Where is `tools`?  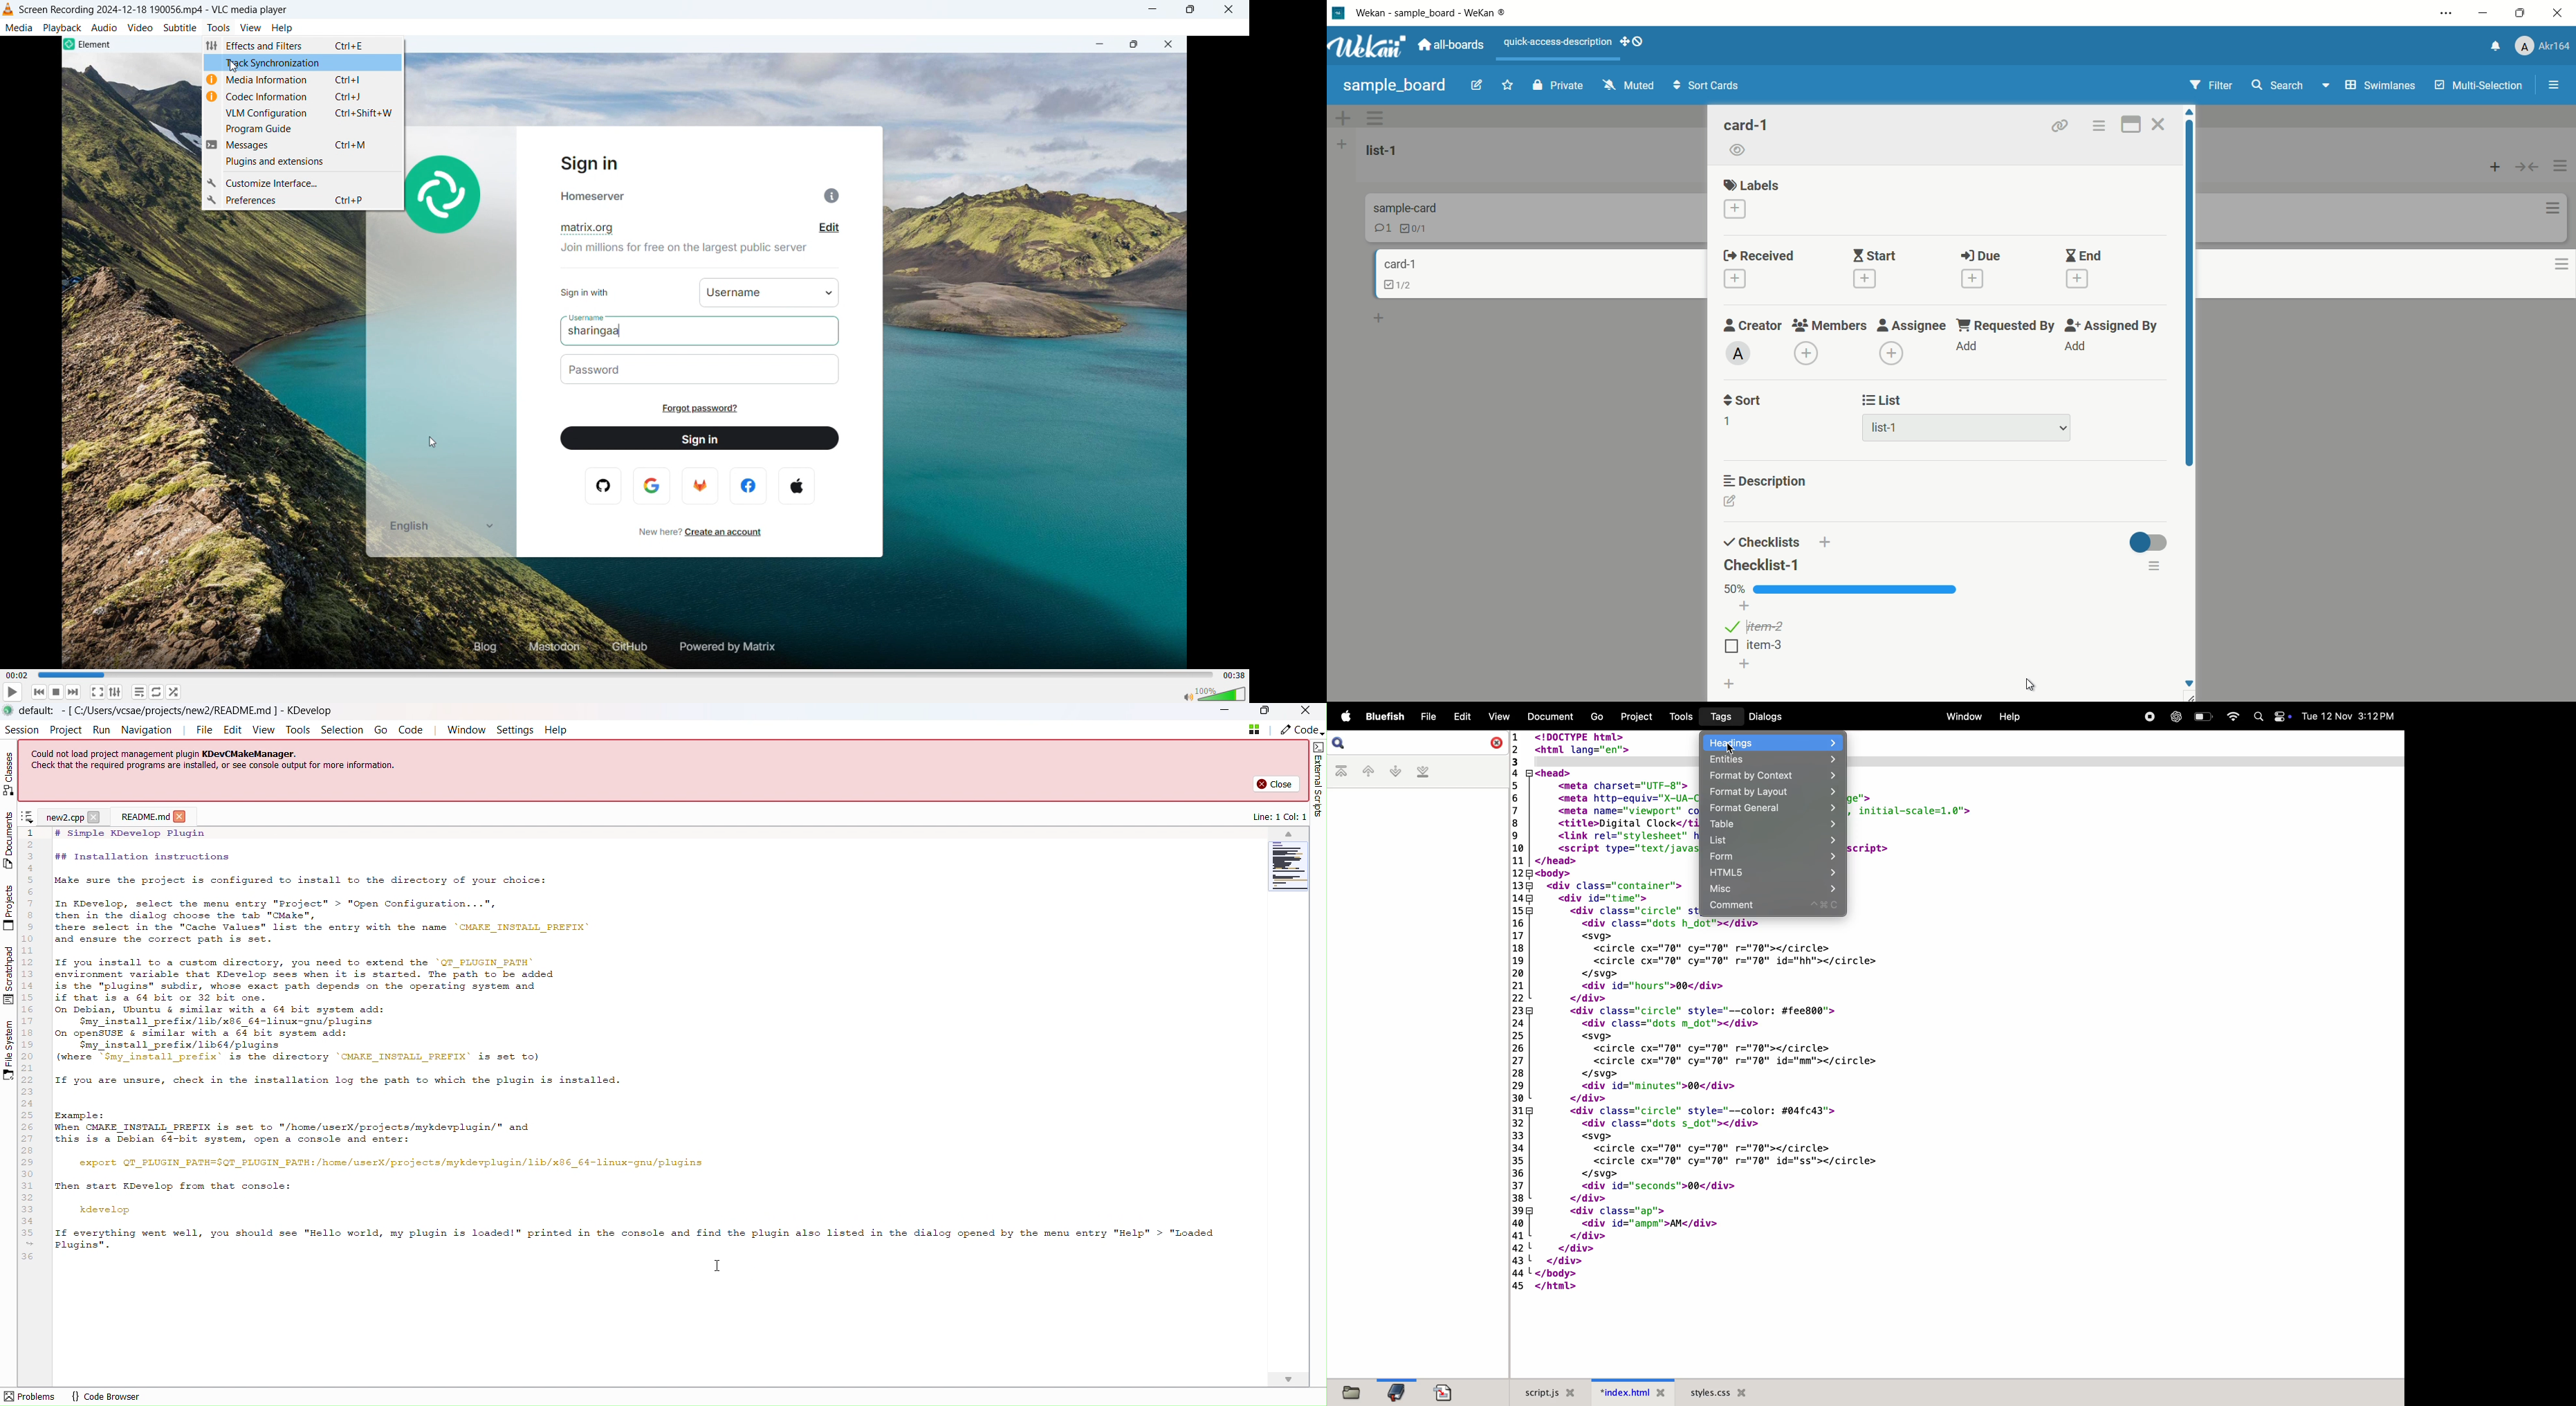
tools is located at coordinates (219, 28).